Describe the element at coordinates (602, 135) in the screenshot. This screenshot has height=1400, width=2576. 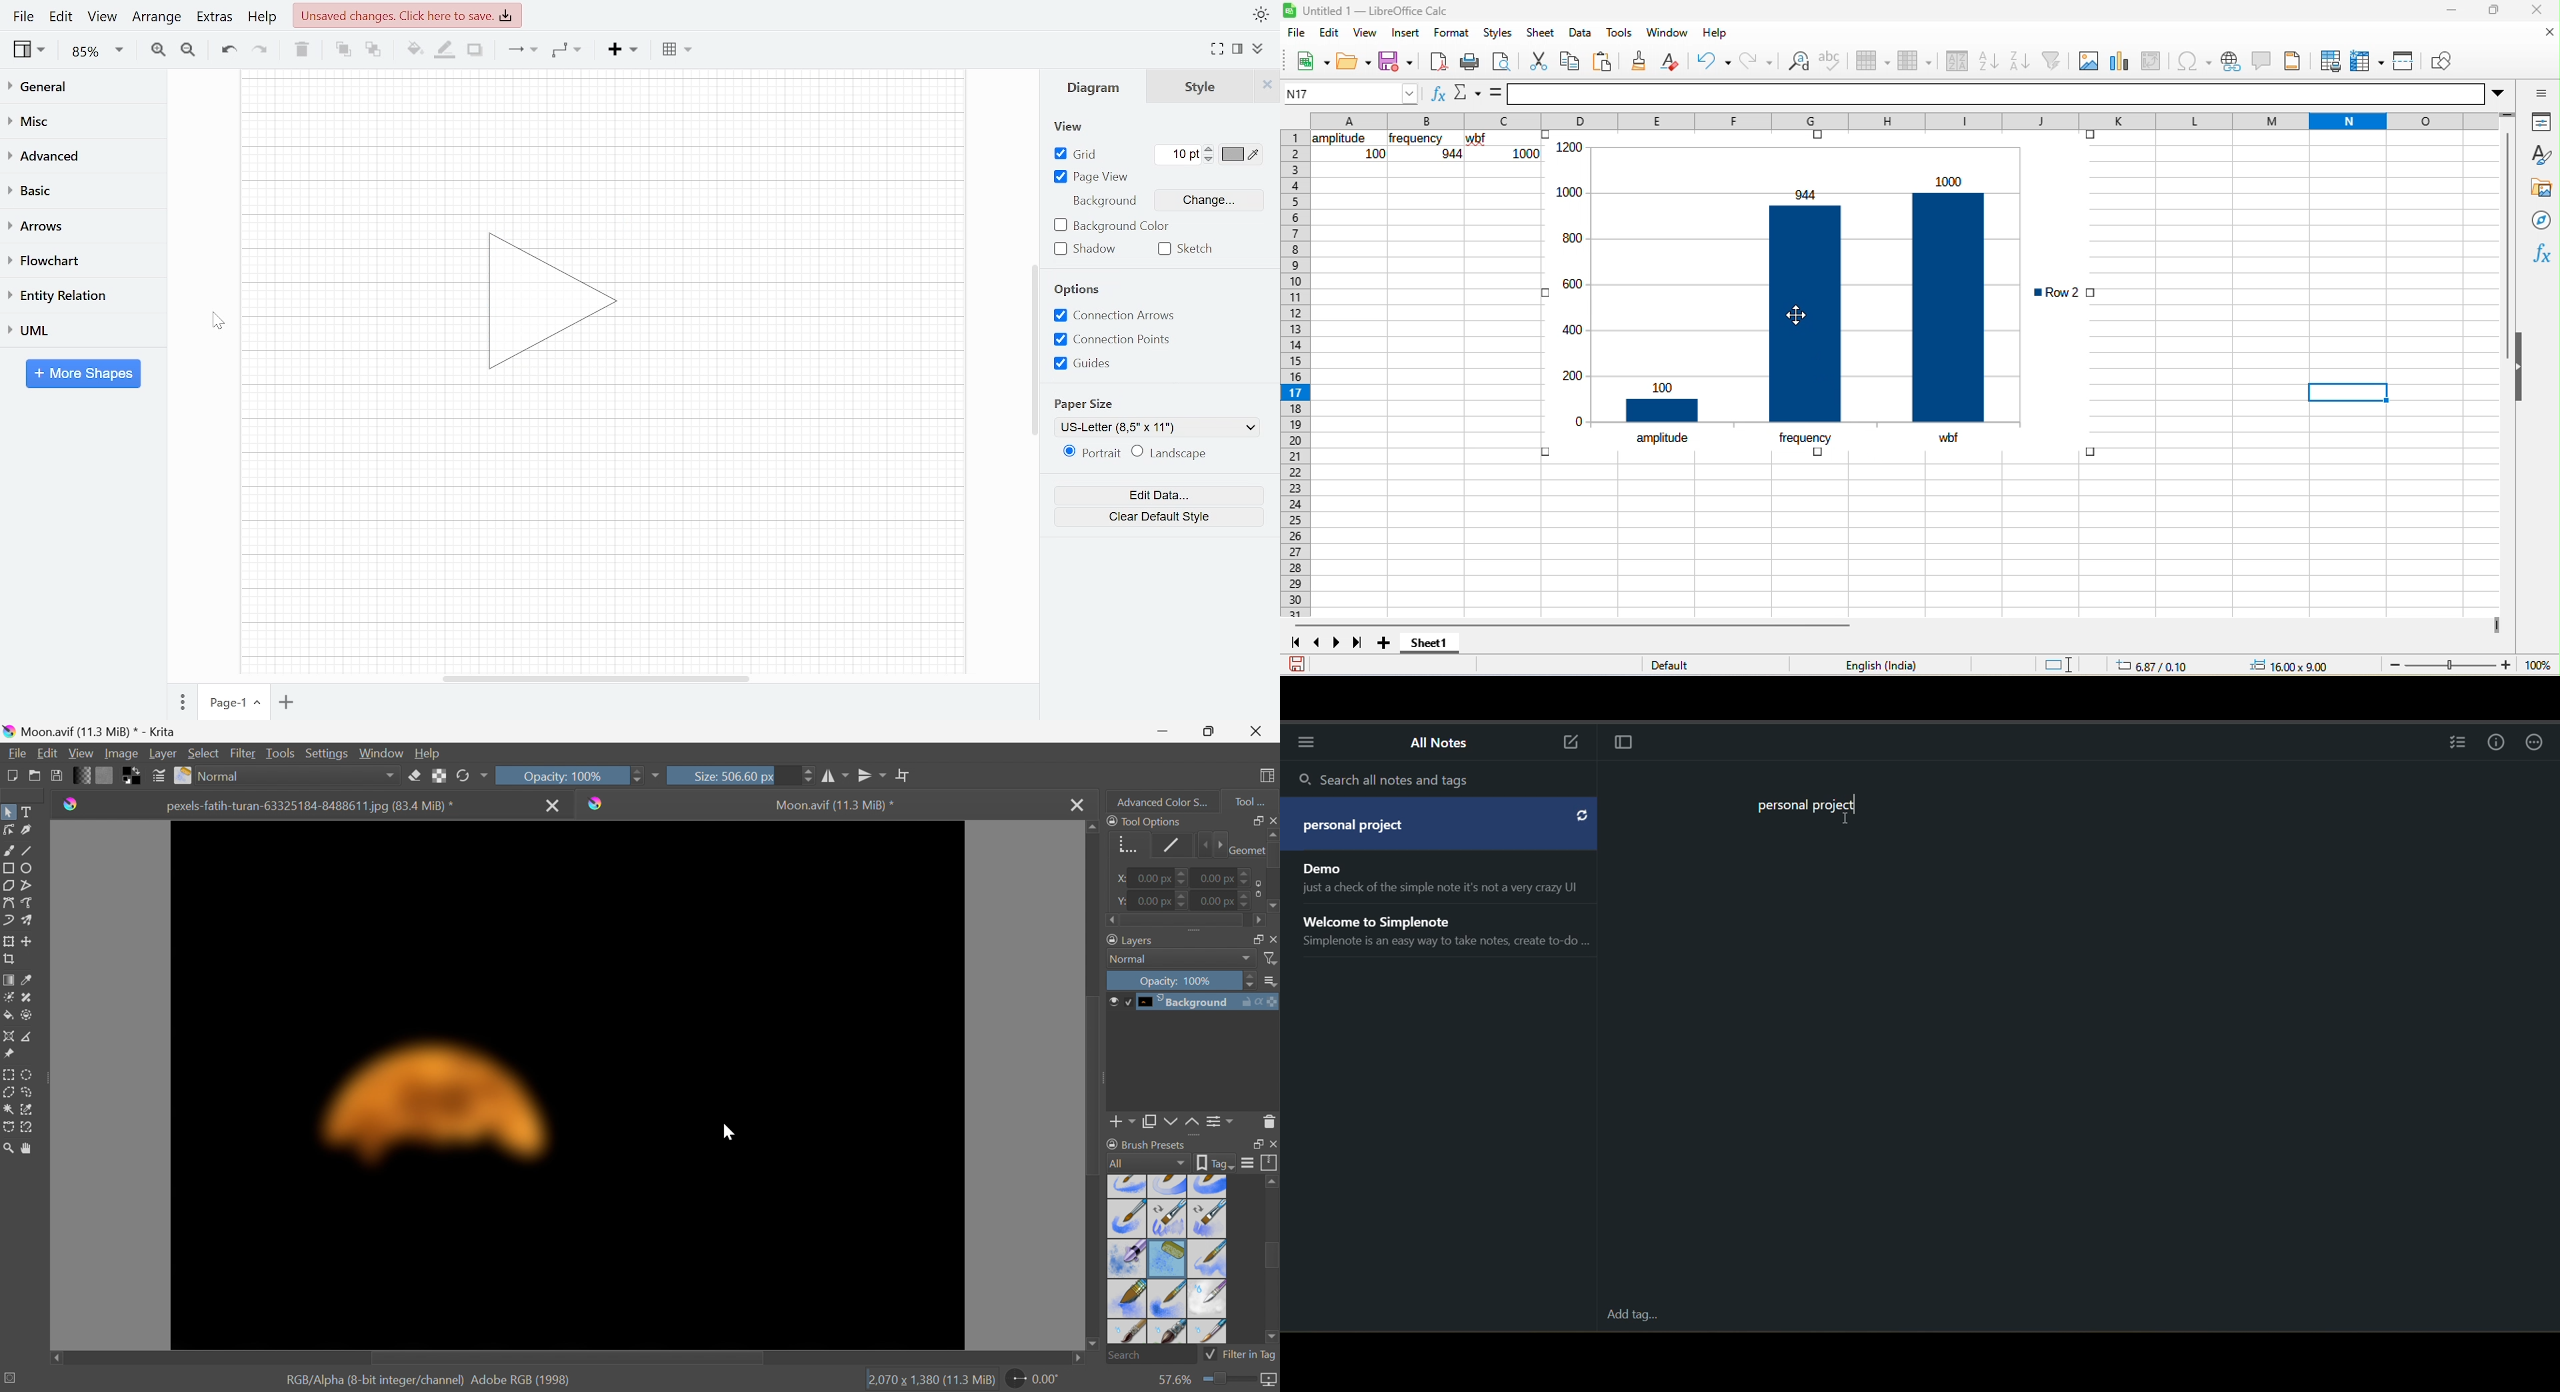
I see `workspace` at that location.